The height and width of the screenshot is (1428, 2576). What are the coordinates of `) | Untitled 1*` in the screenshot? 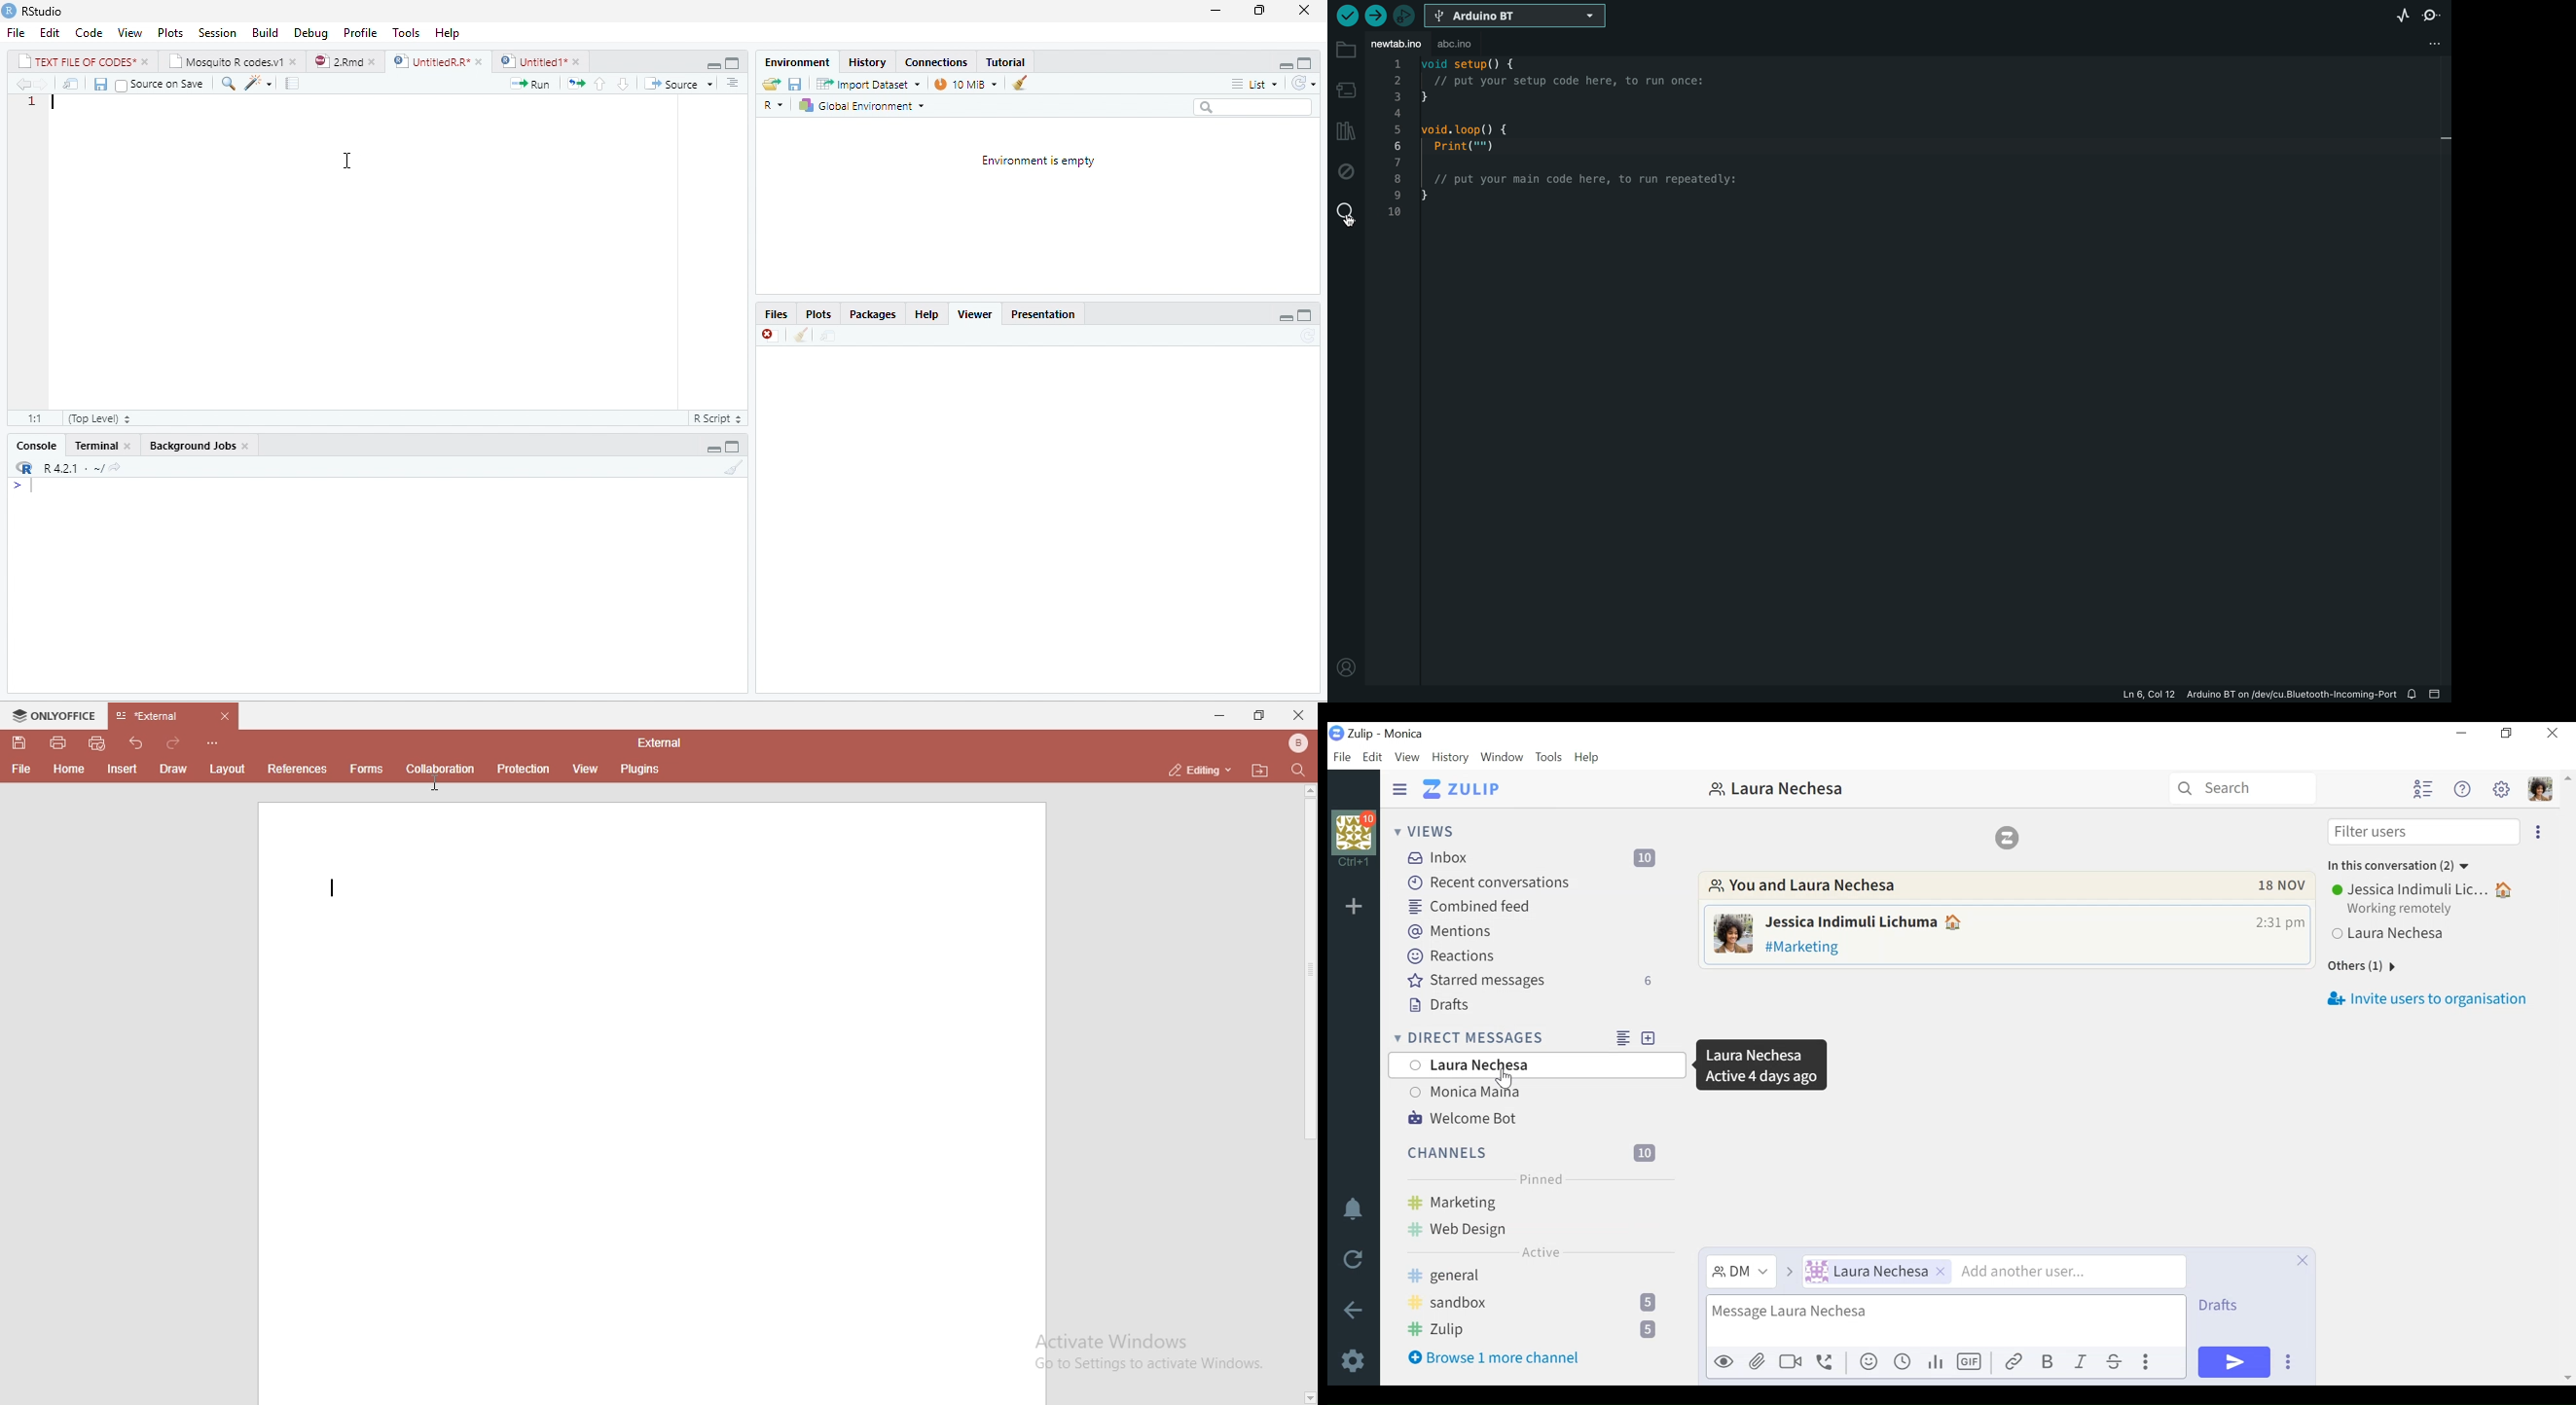 It's located at (532, 61).